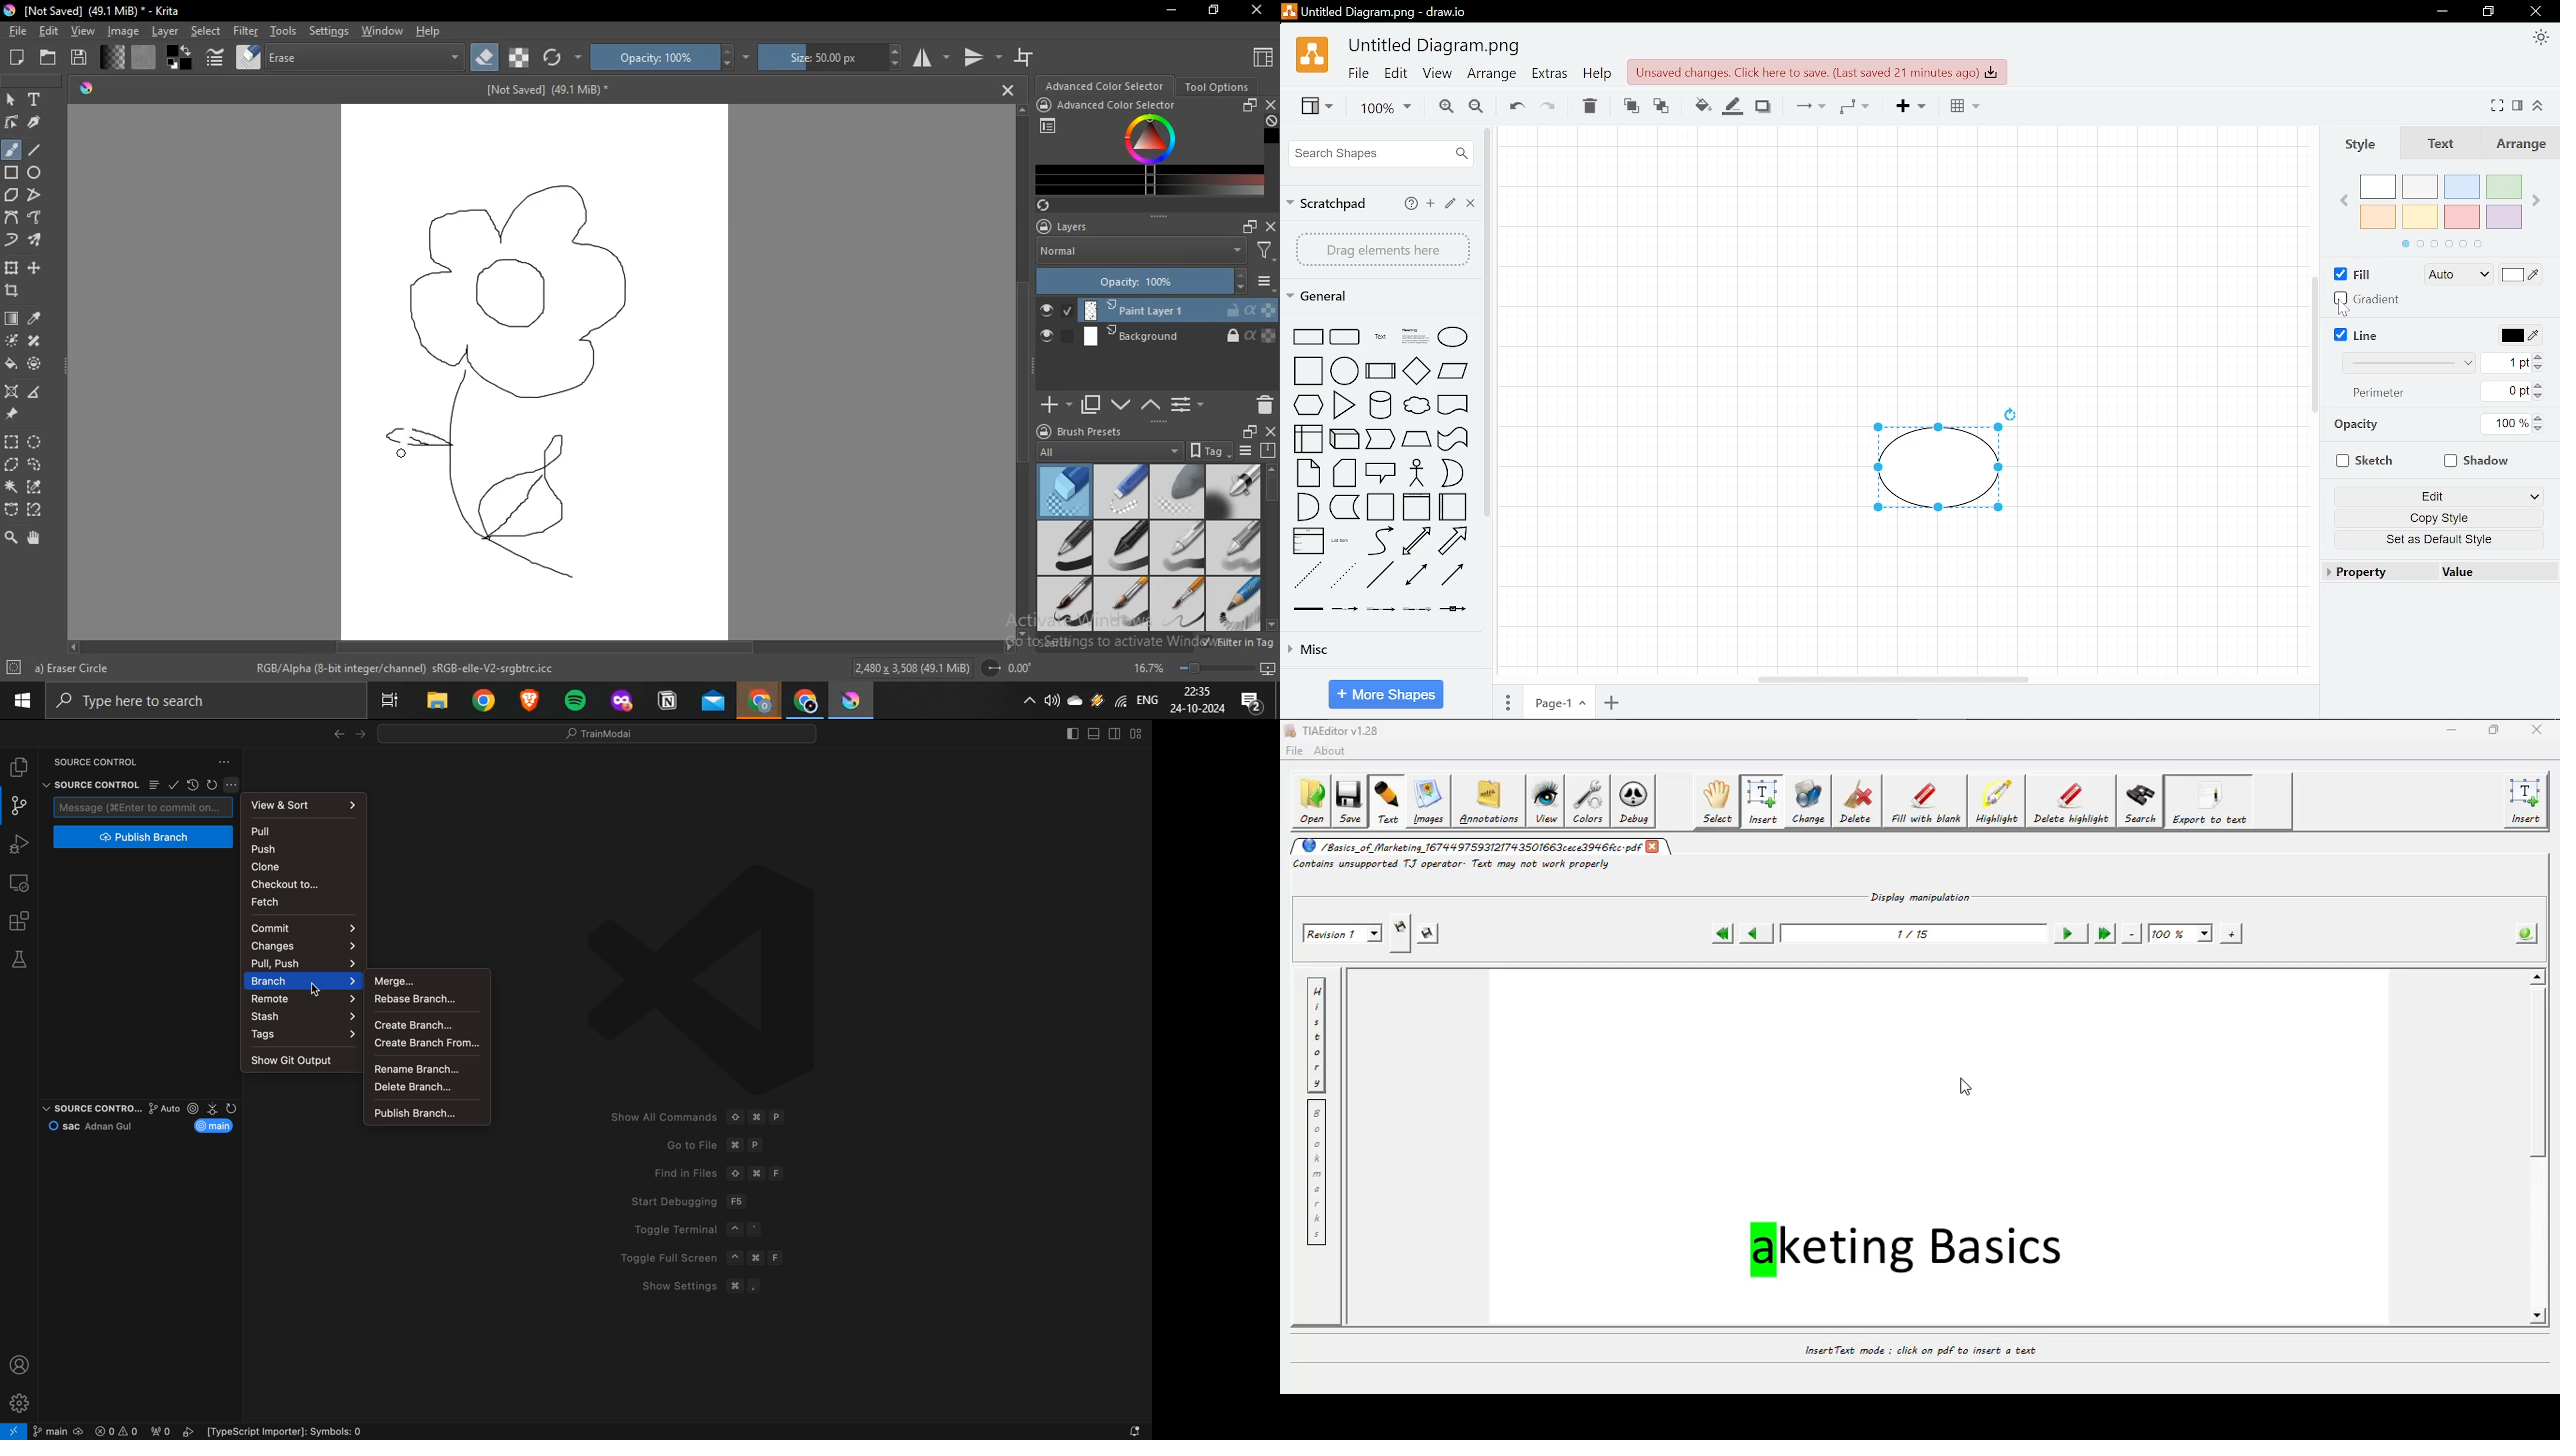 Image resolution: width=2576 pixels, height=1456 pixels. I want to click on debug, so click(22, 844).